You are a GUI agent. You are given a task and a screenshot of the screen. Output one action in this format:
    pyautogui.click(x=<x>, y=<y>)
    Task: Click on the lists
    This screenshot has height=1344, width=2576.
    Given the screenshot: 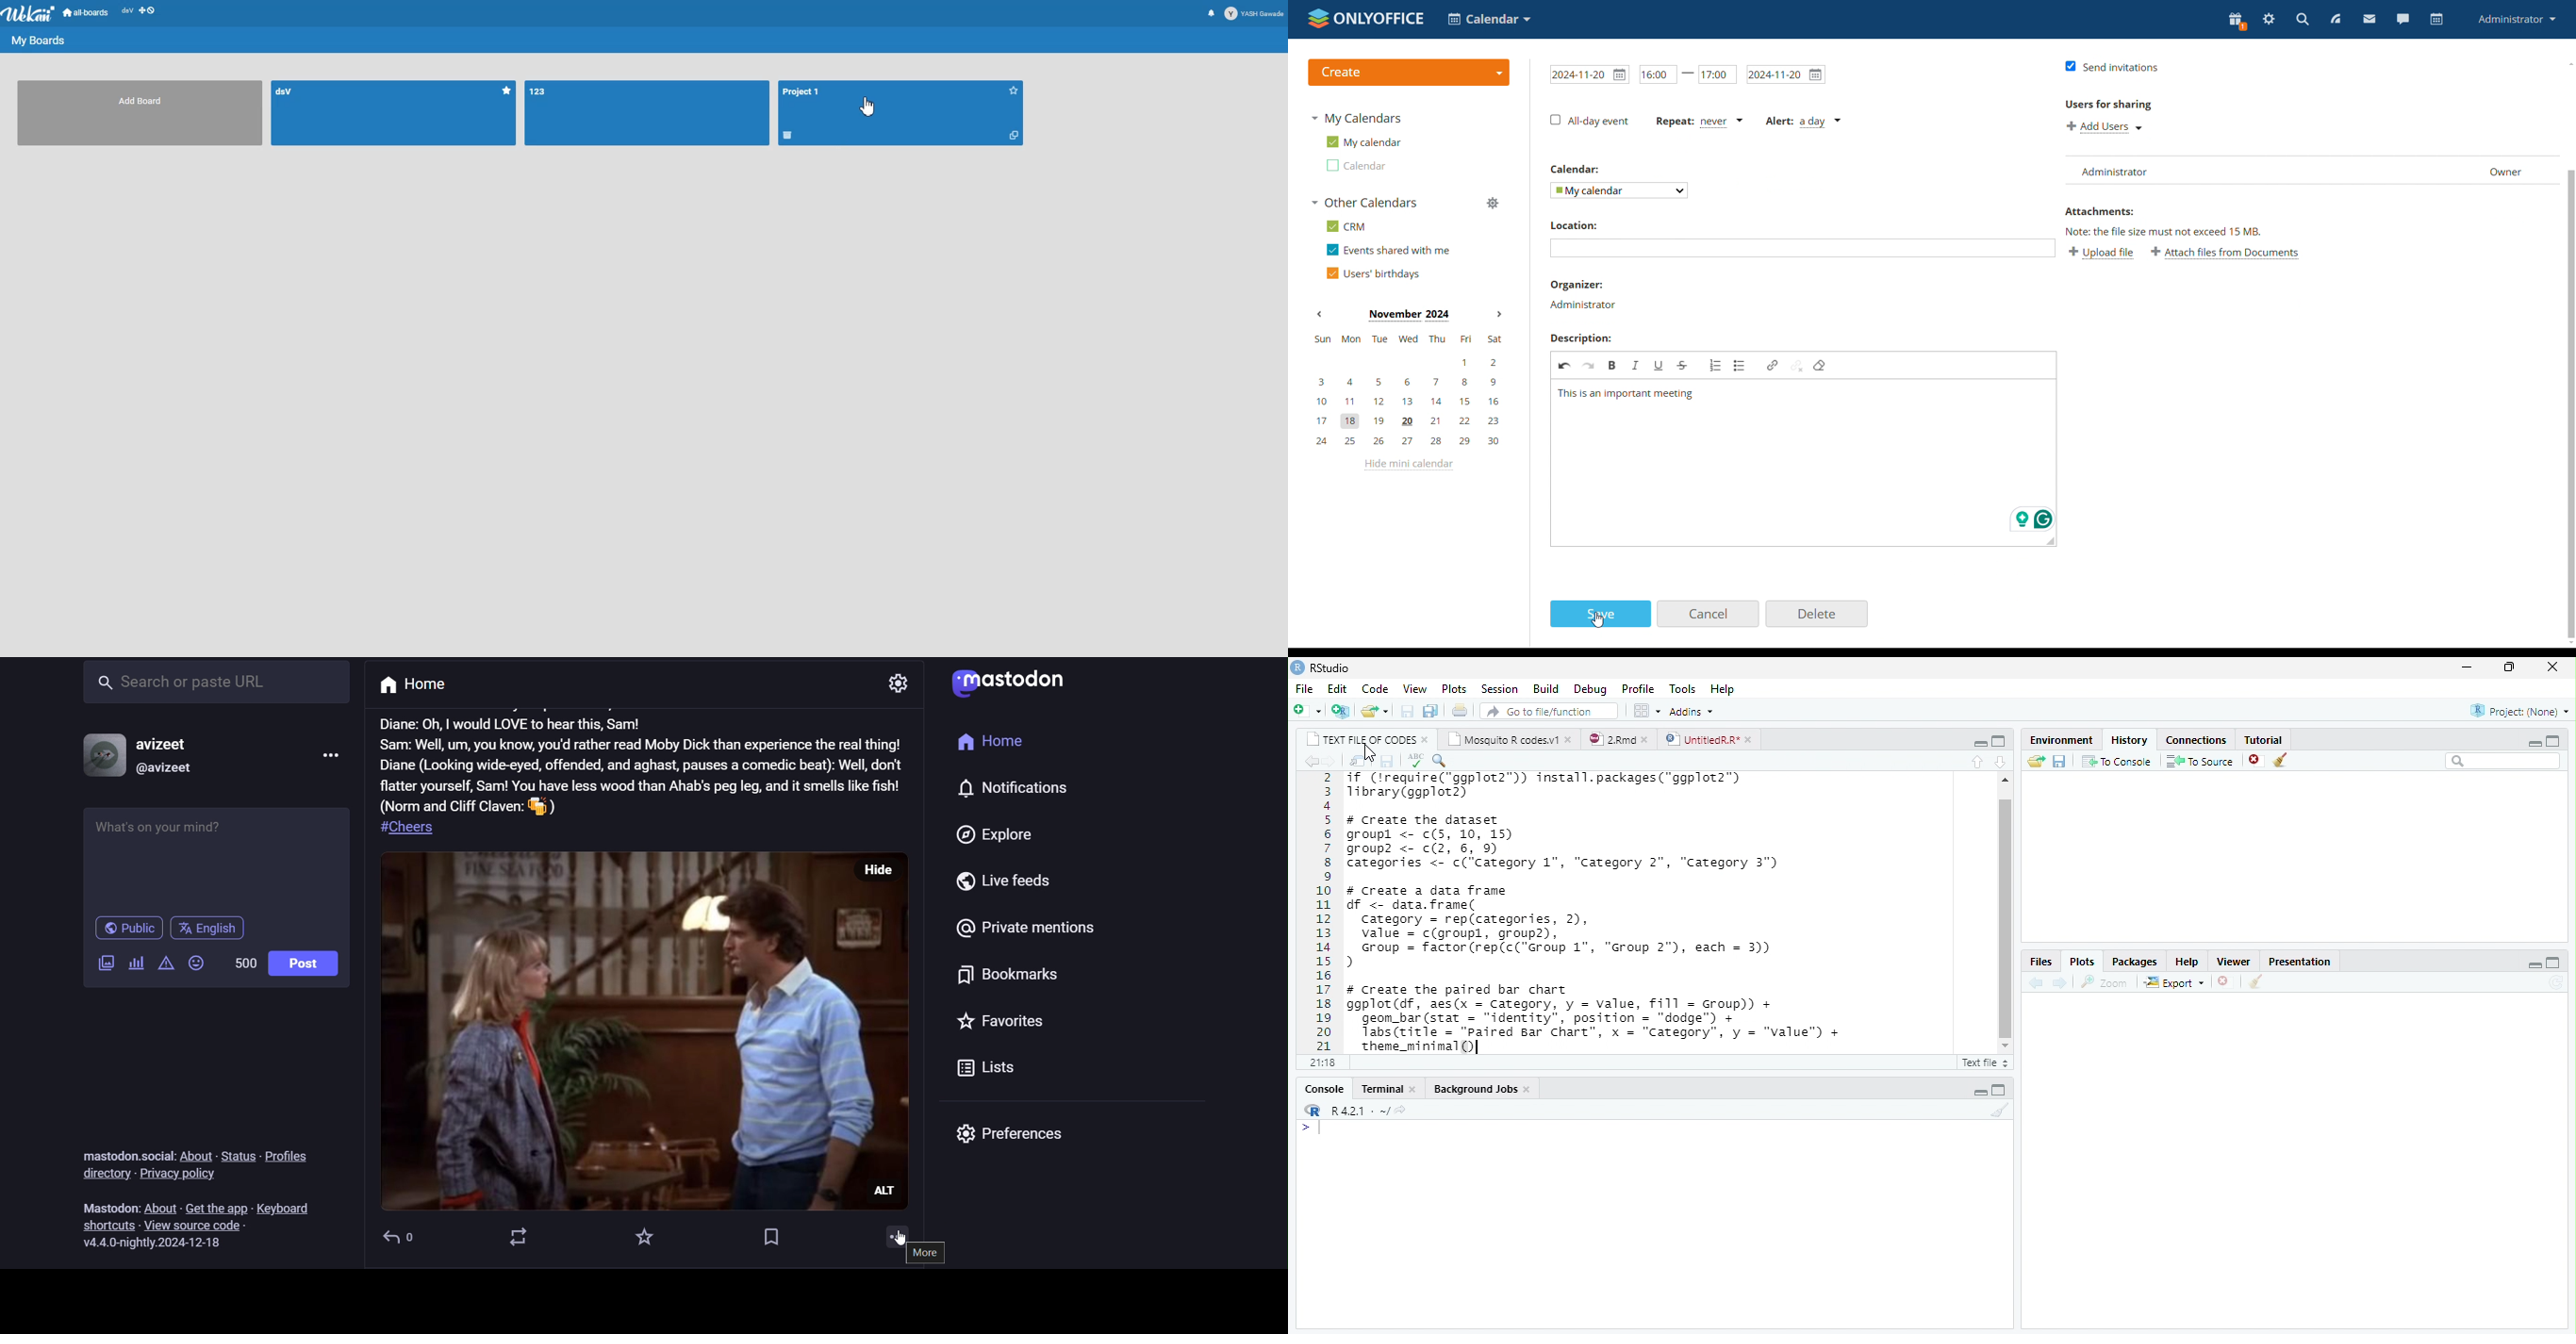 What is the action you would take?
    pyautogui.click(x=985, y=1069)
    